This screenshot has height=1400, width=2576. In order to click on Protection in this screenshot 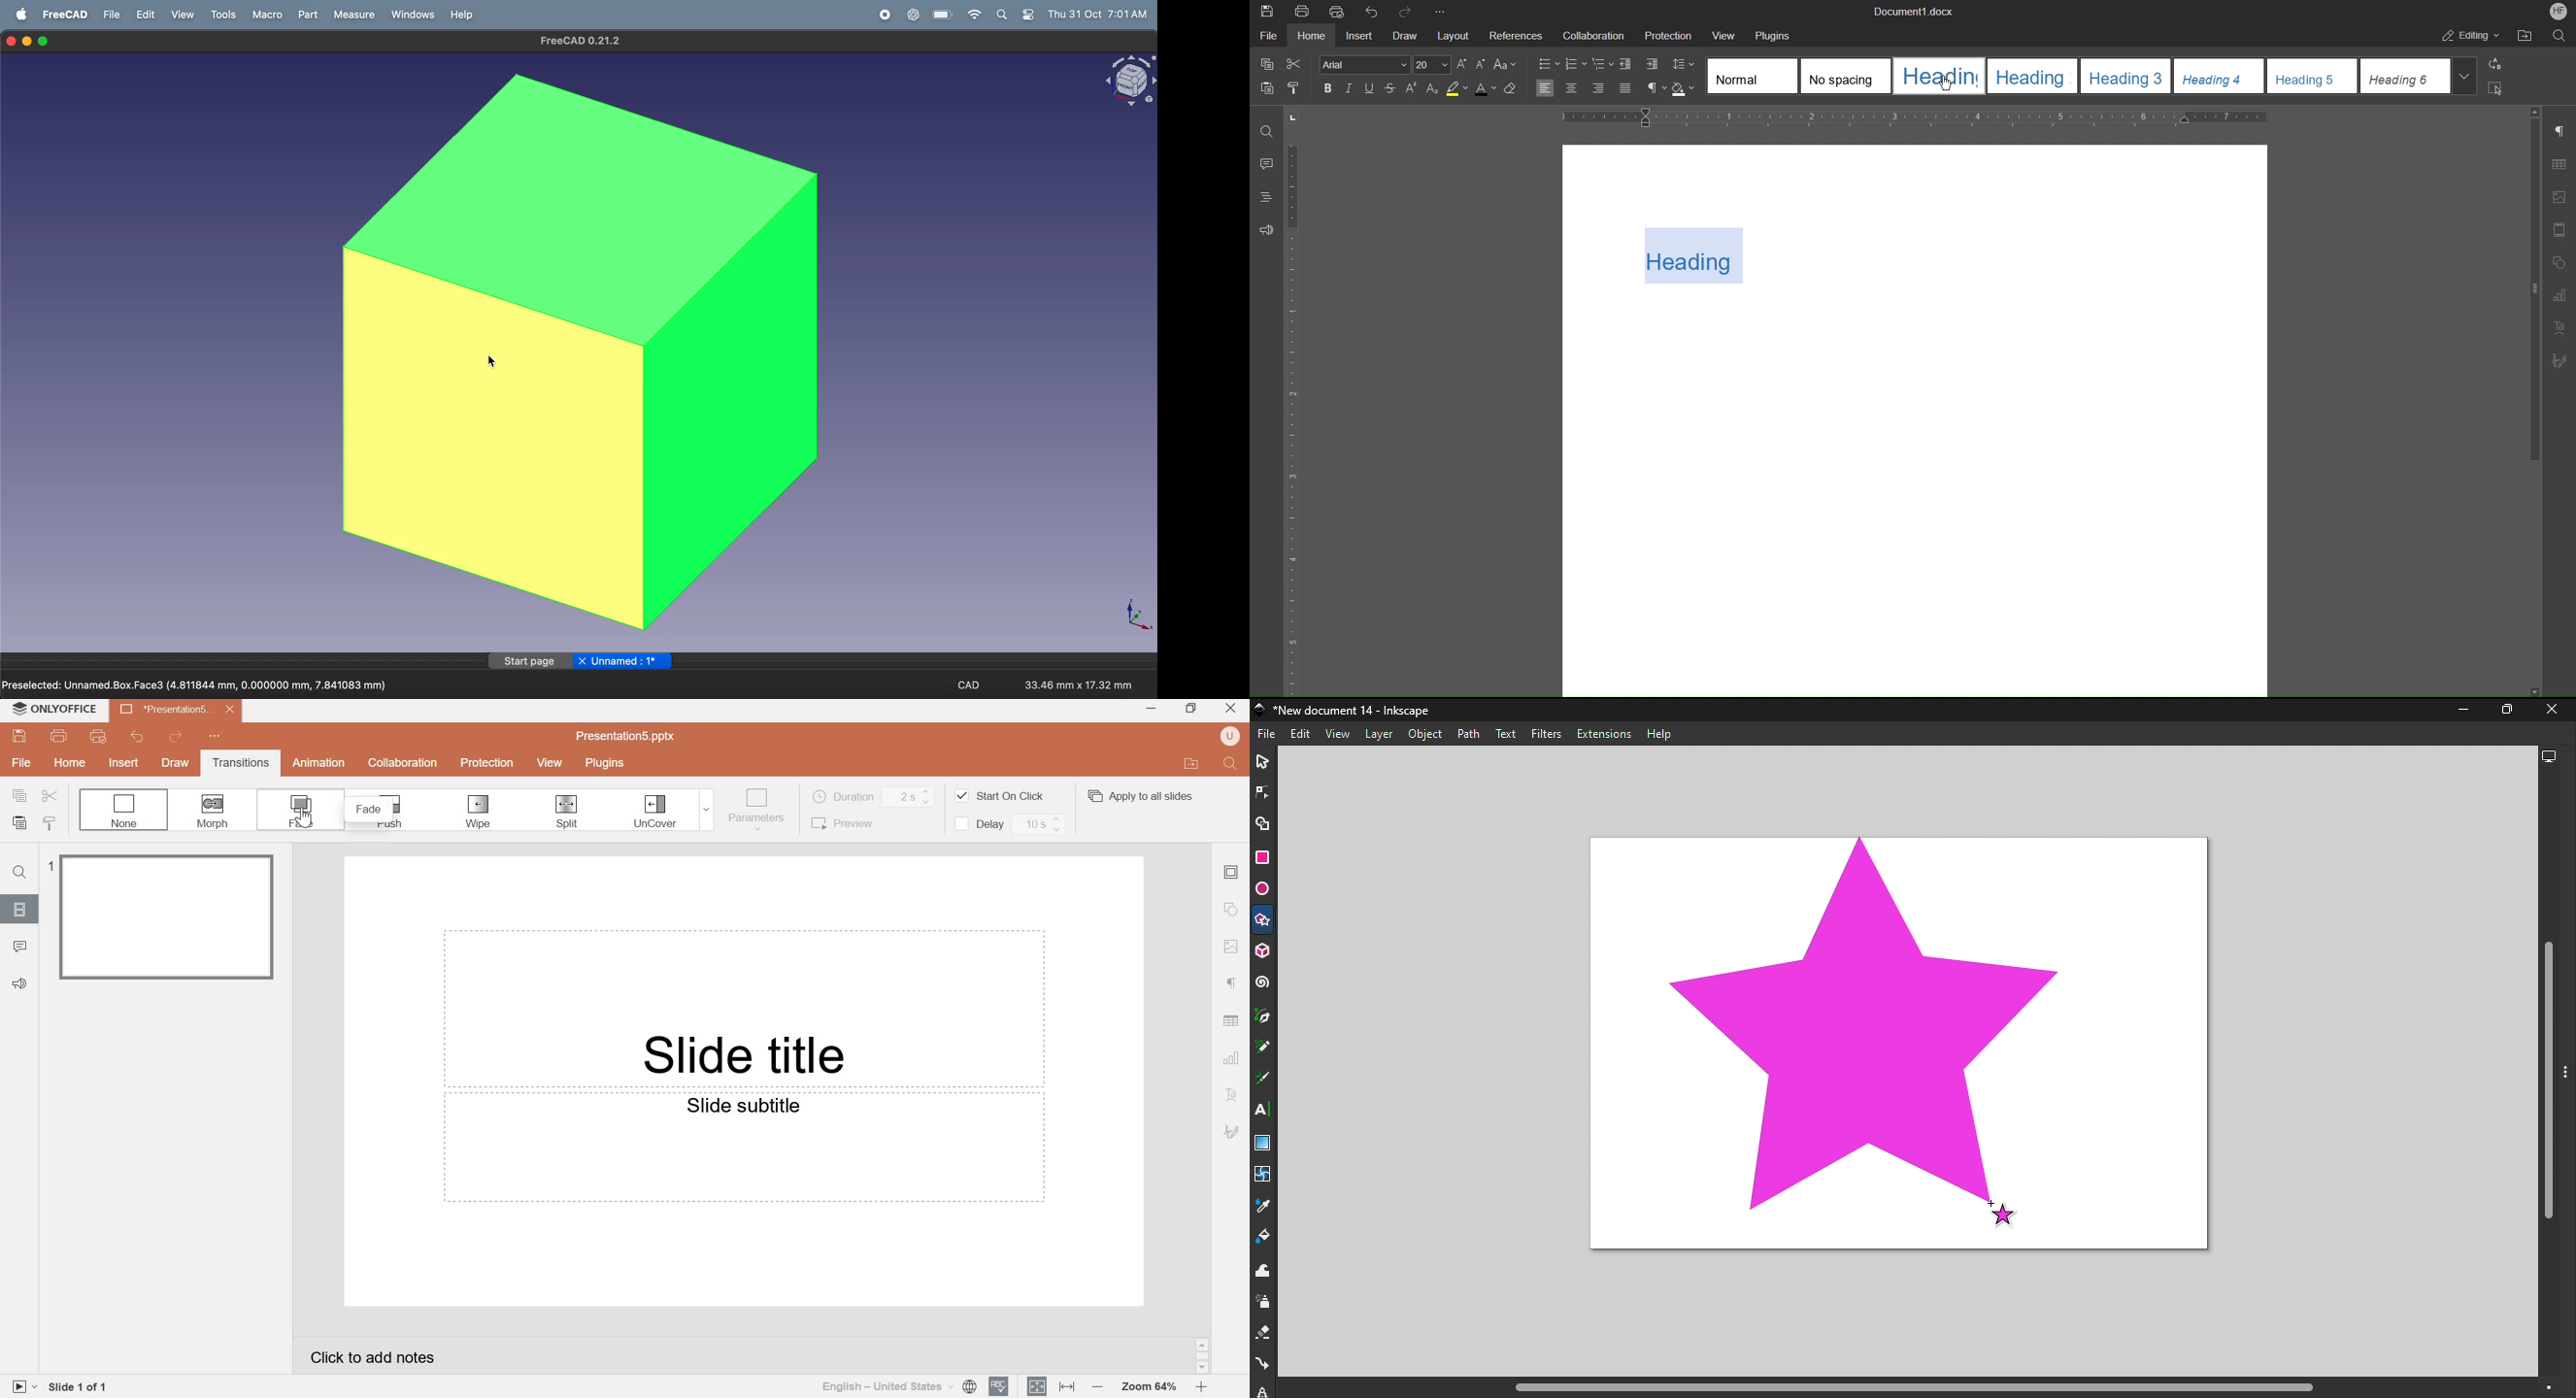, I will do `click(488, 763)`.